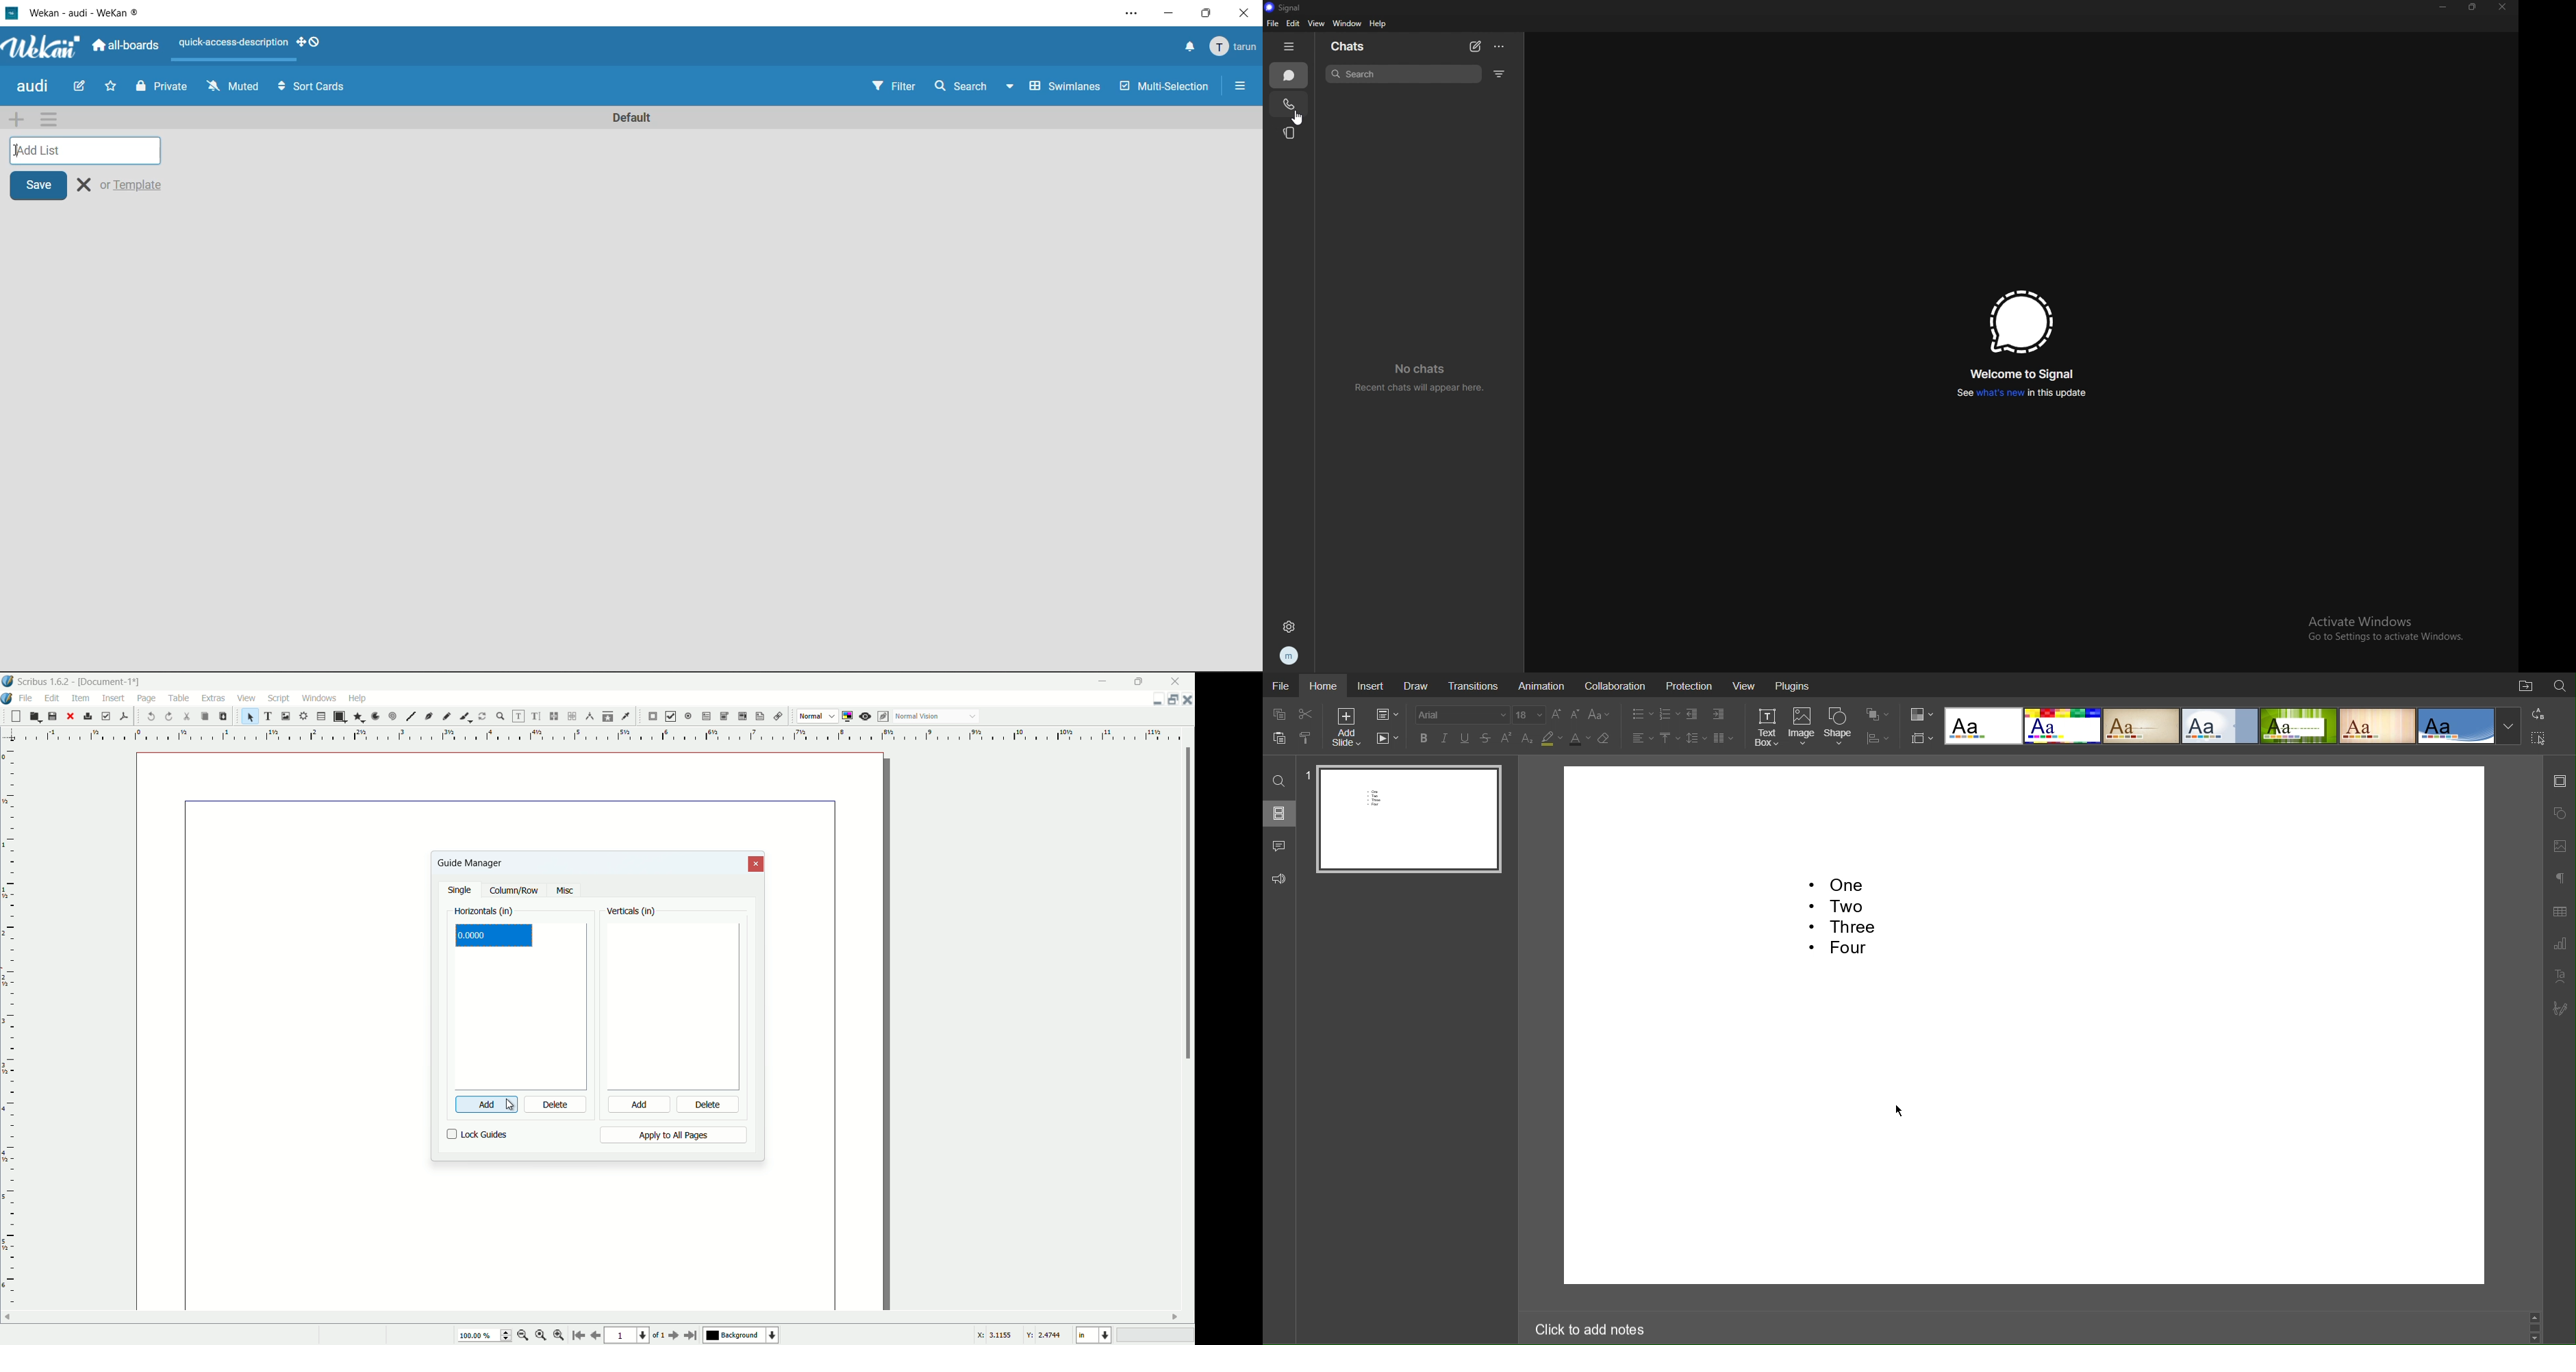  I want to click on Paragraph Settings, so click(2559, 878).